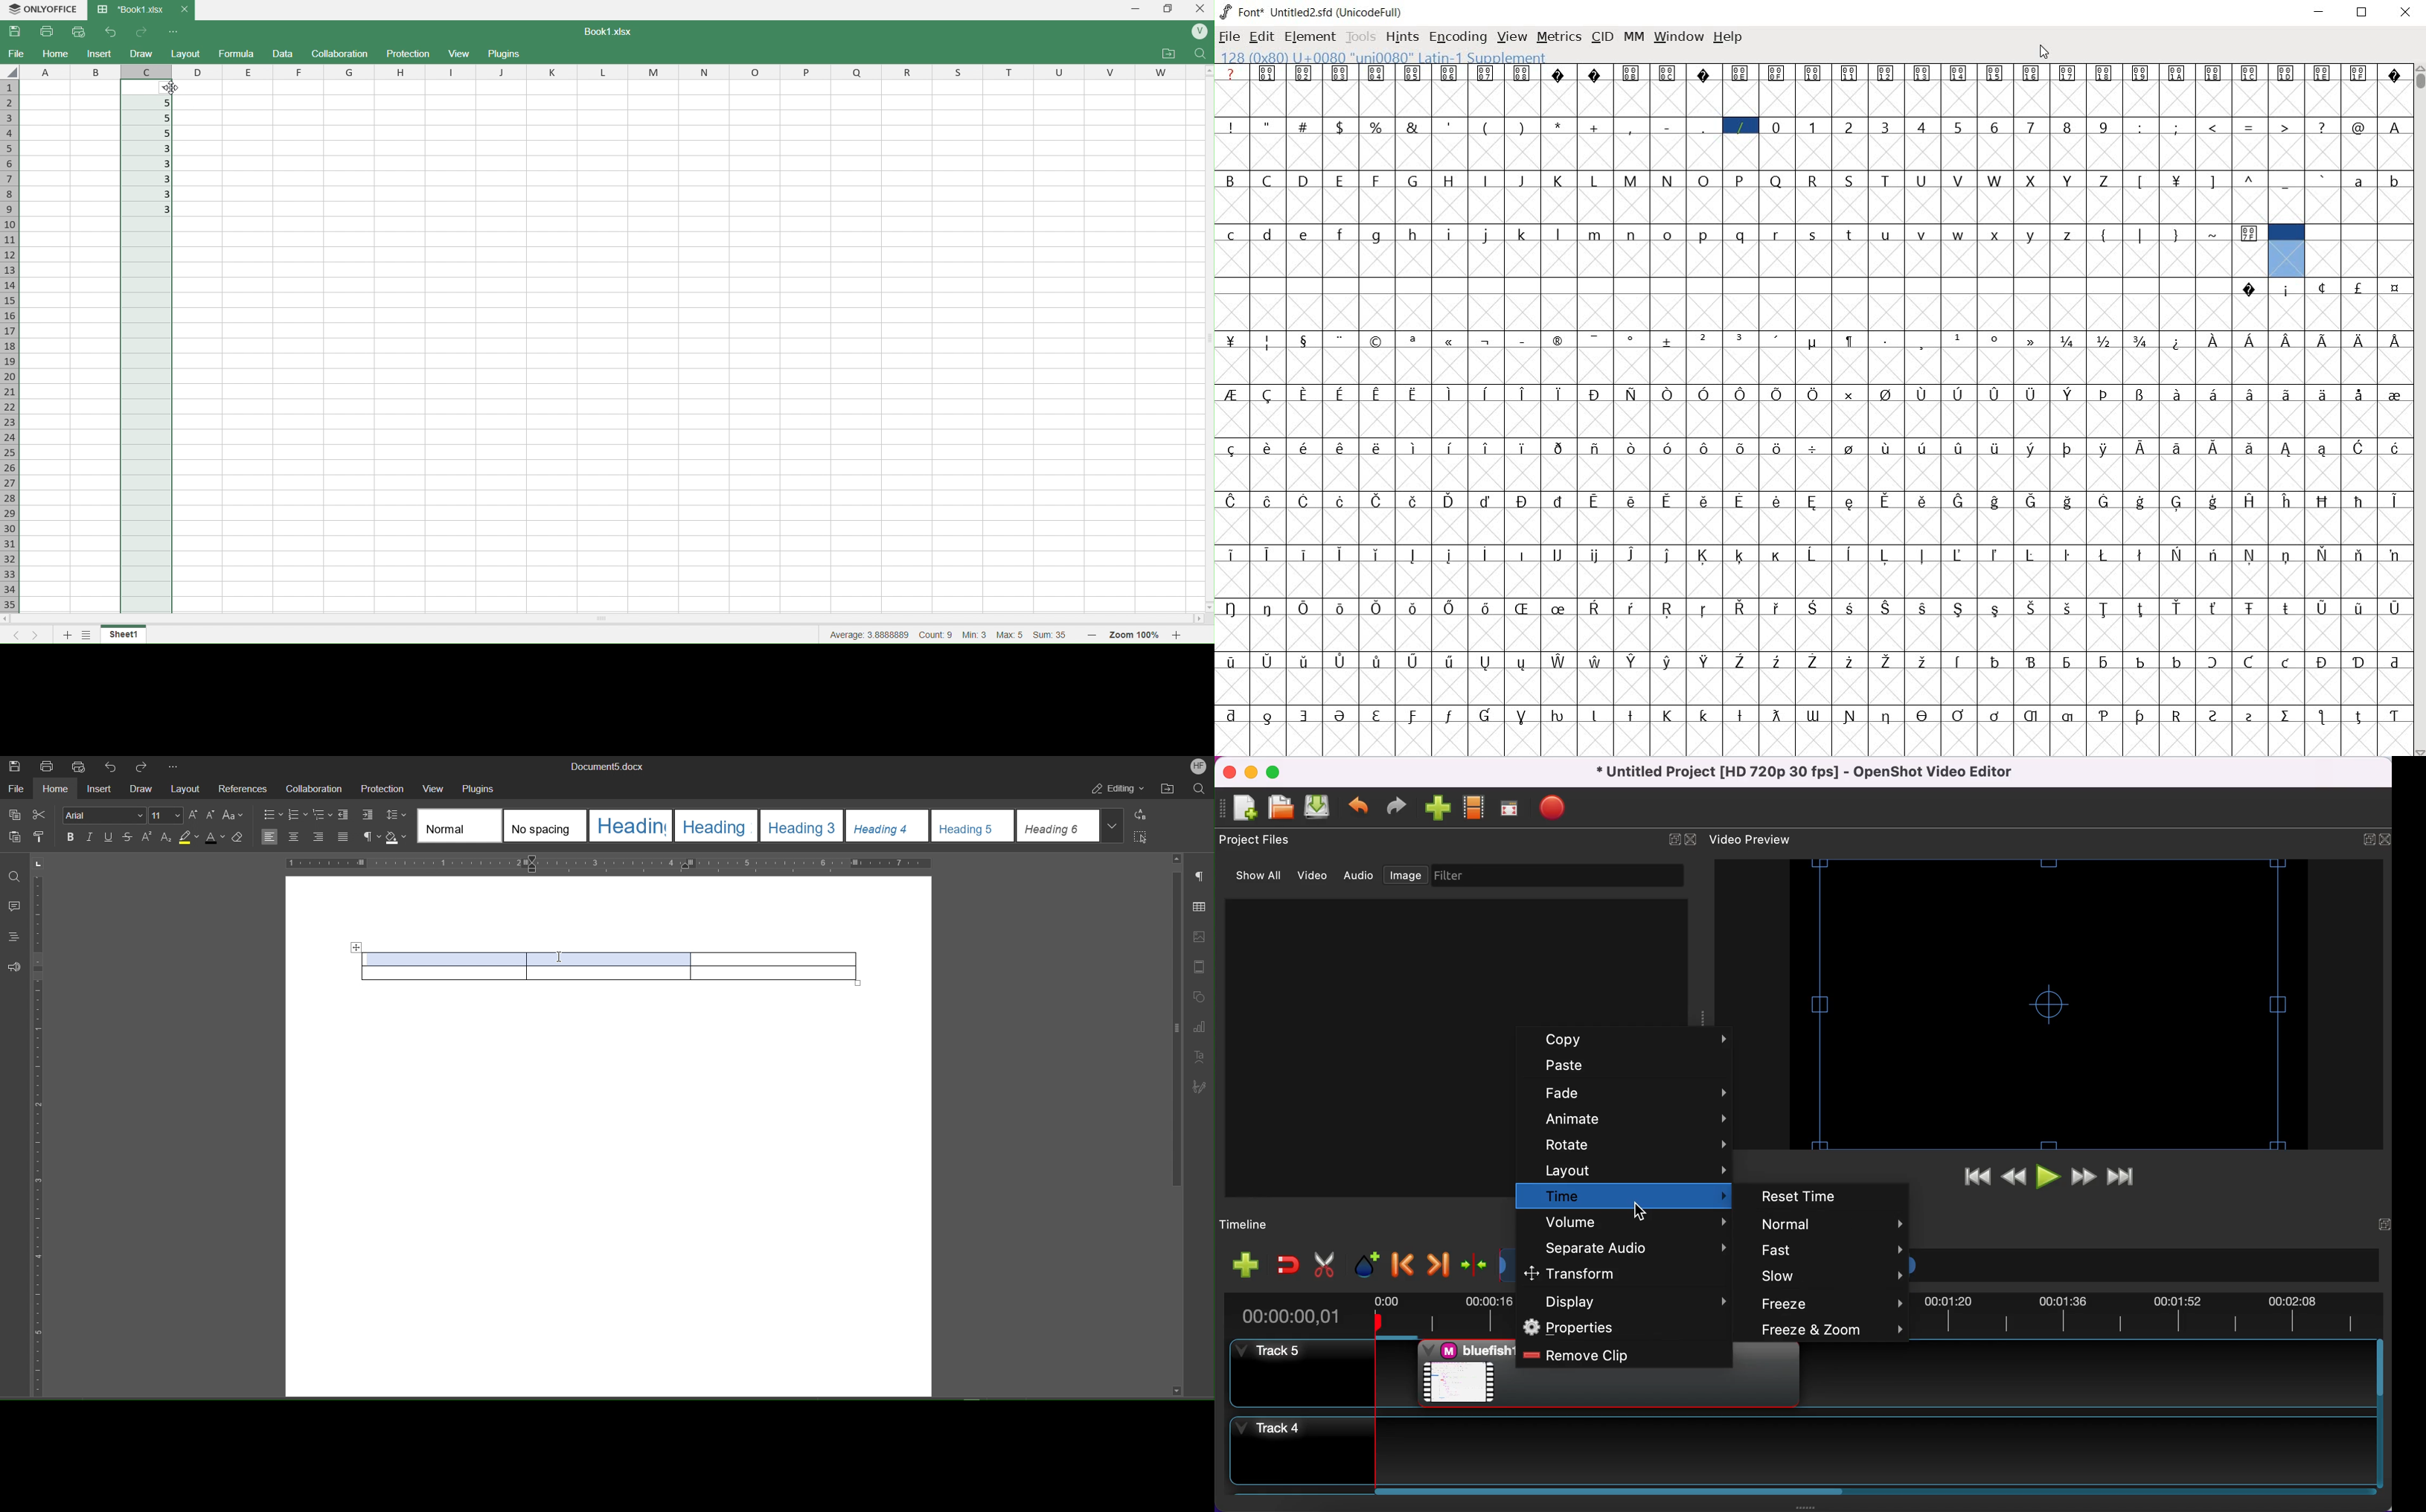 This screenshot has height=1512, width=2436. Describe the element at coordinates (1777, 73) in the screenshot. I see `Symbol` at that location.